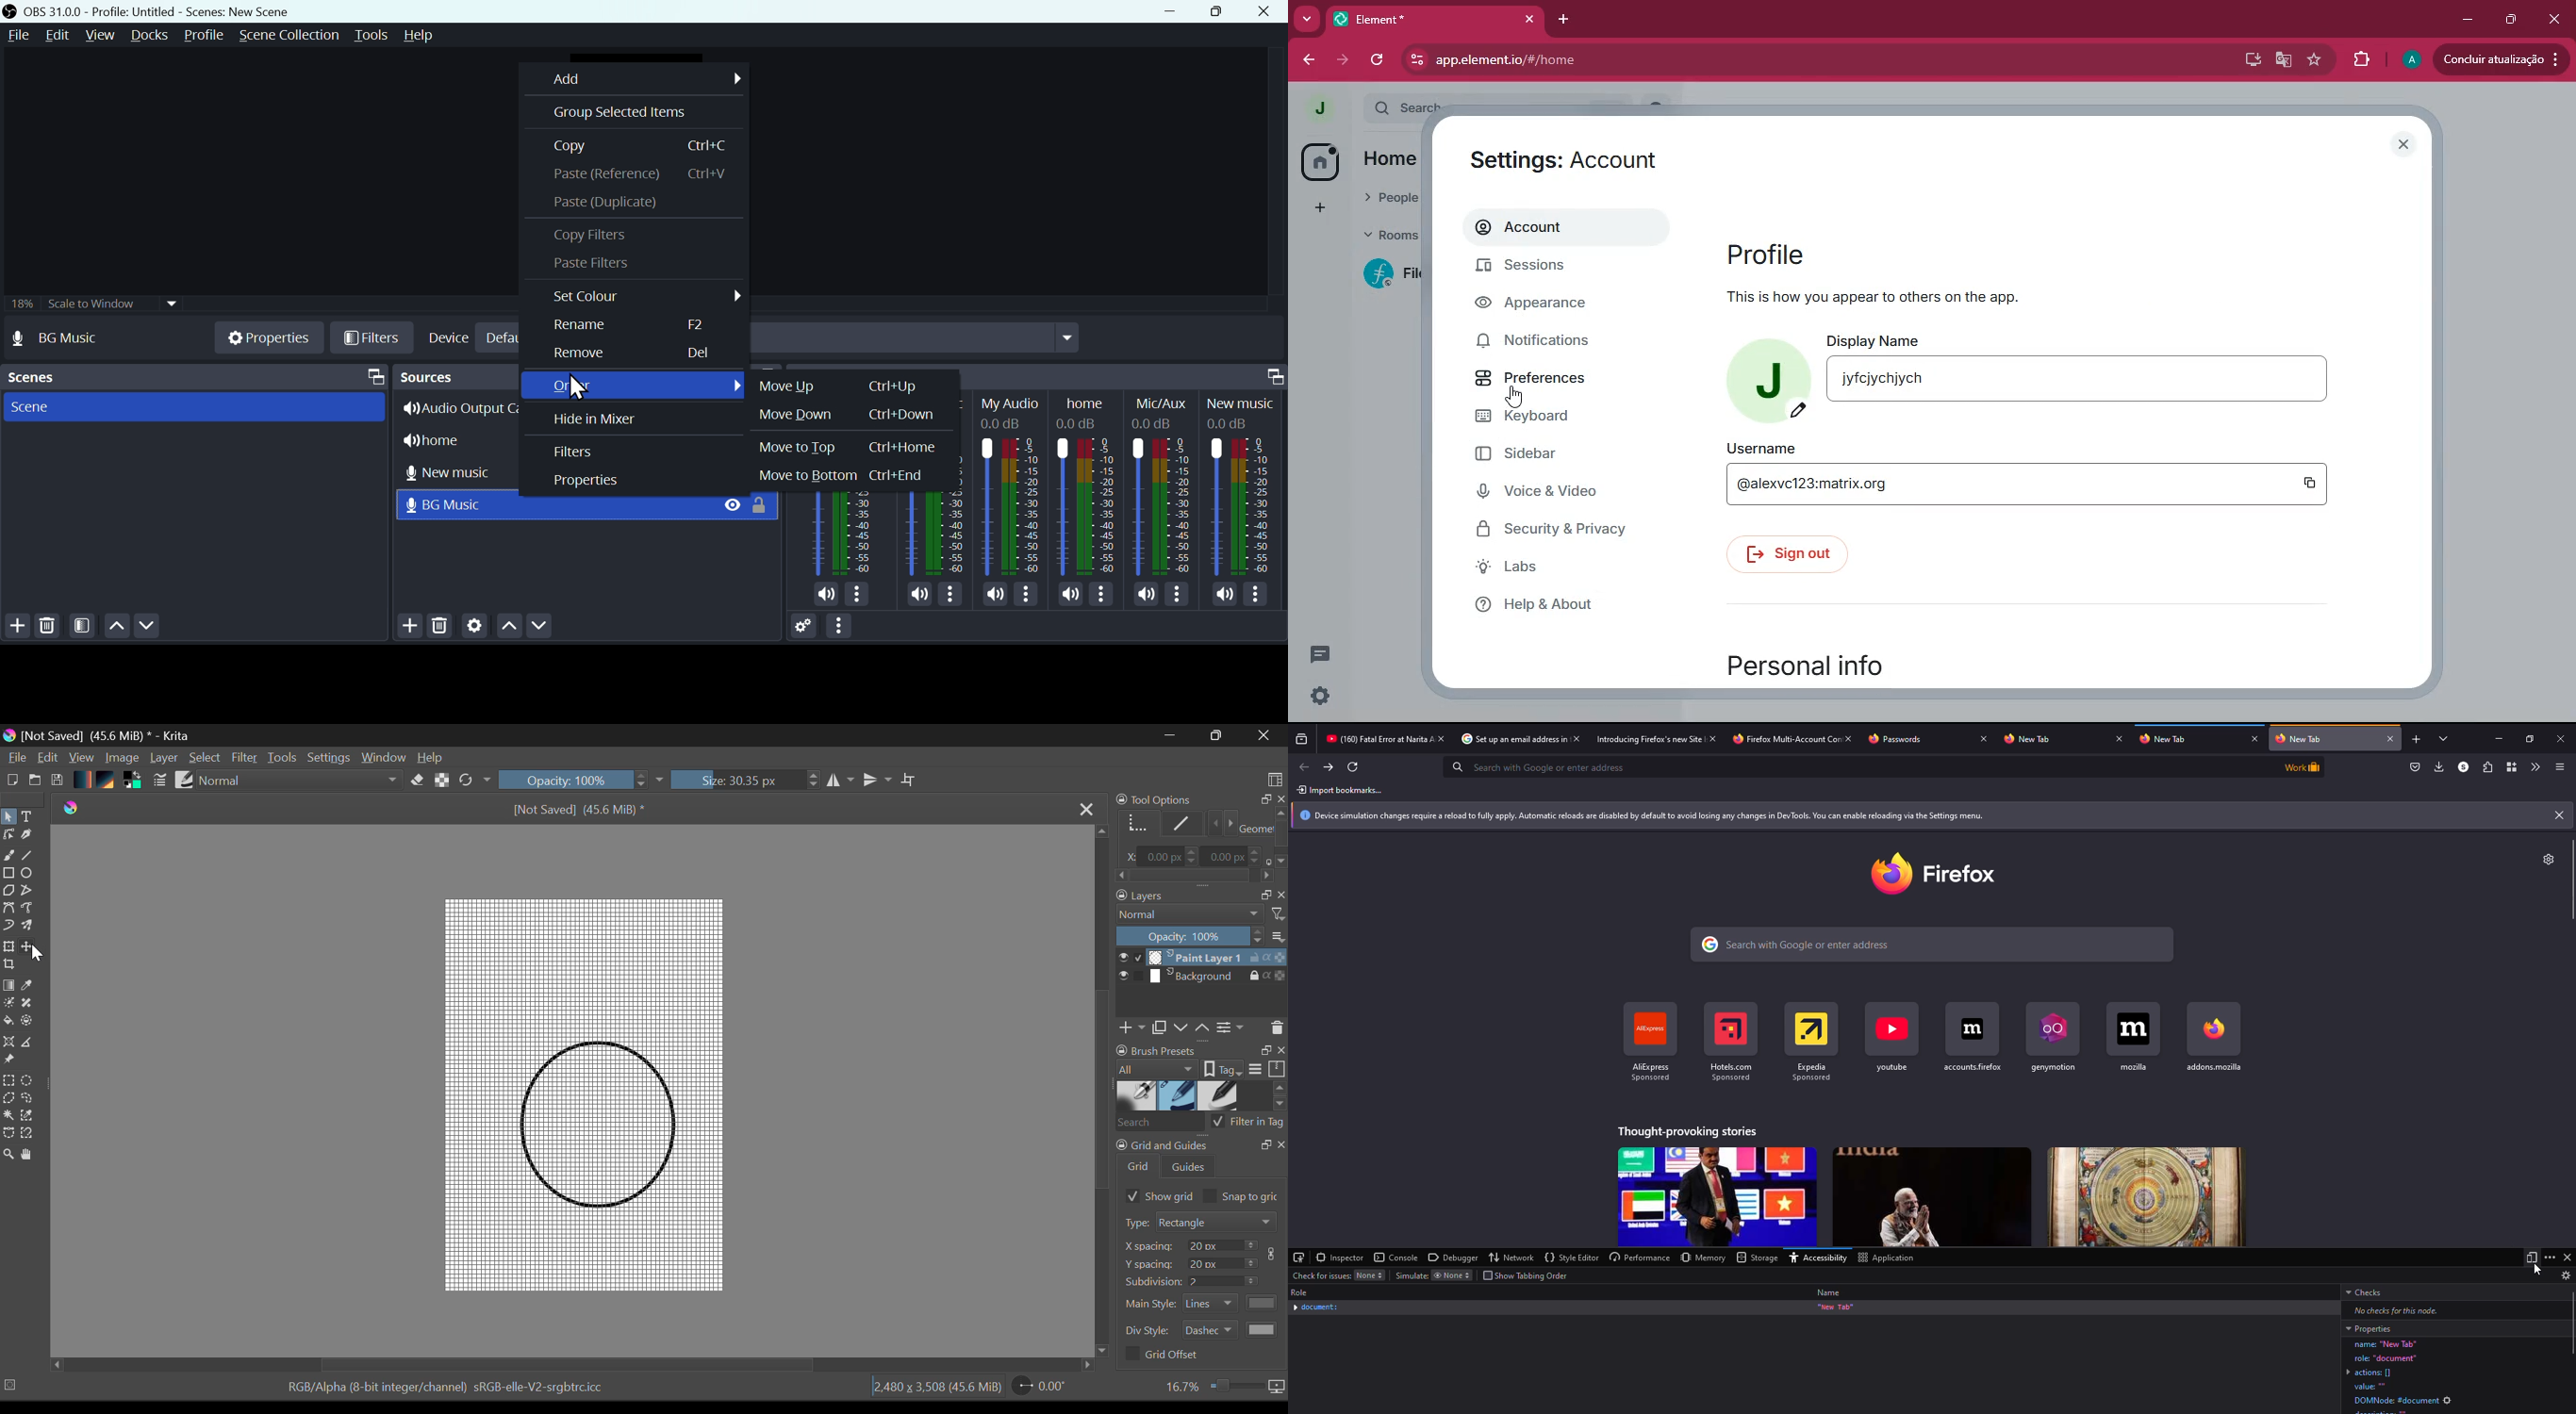 The width and height of the screenshot is (2576, 1428). I want to click on Filter, so click(574, 452).